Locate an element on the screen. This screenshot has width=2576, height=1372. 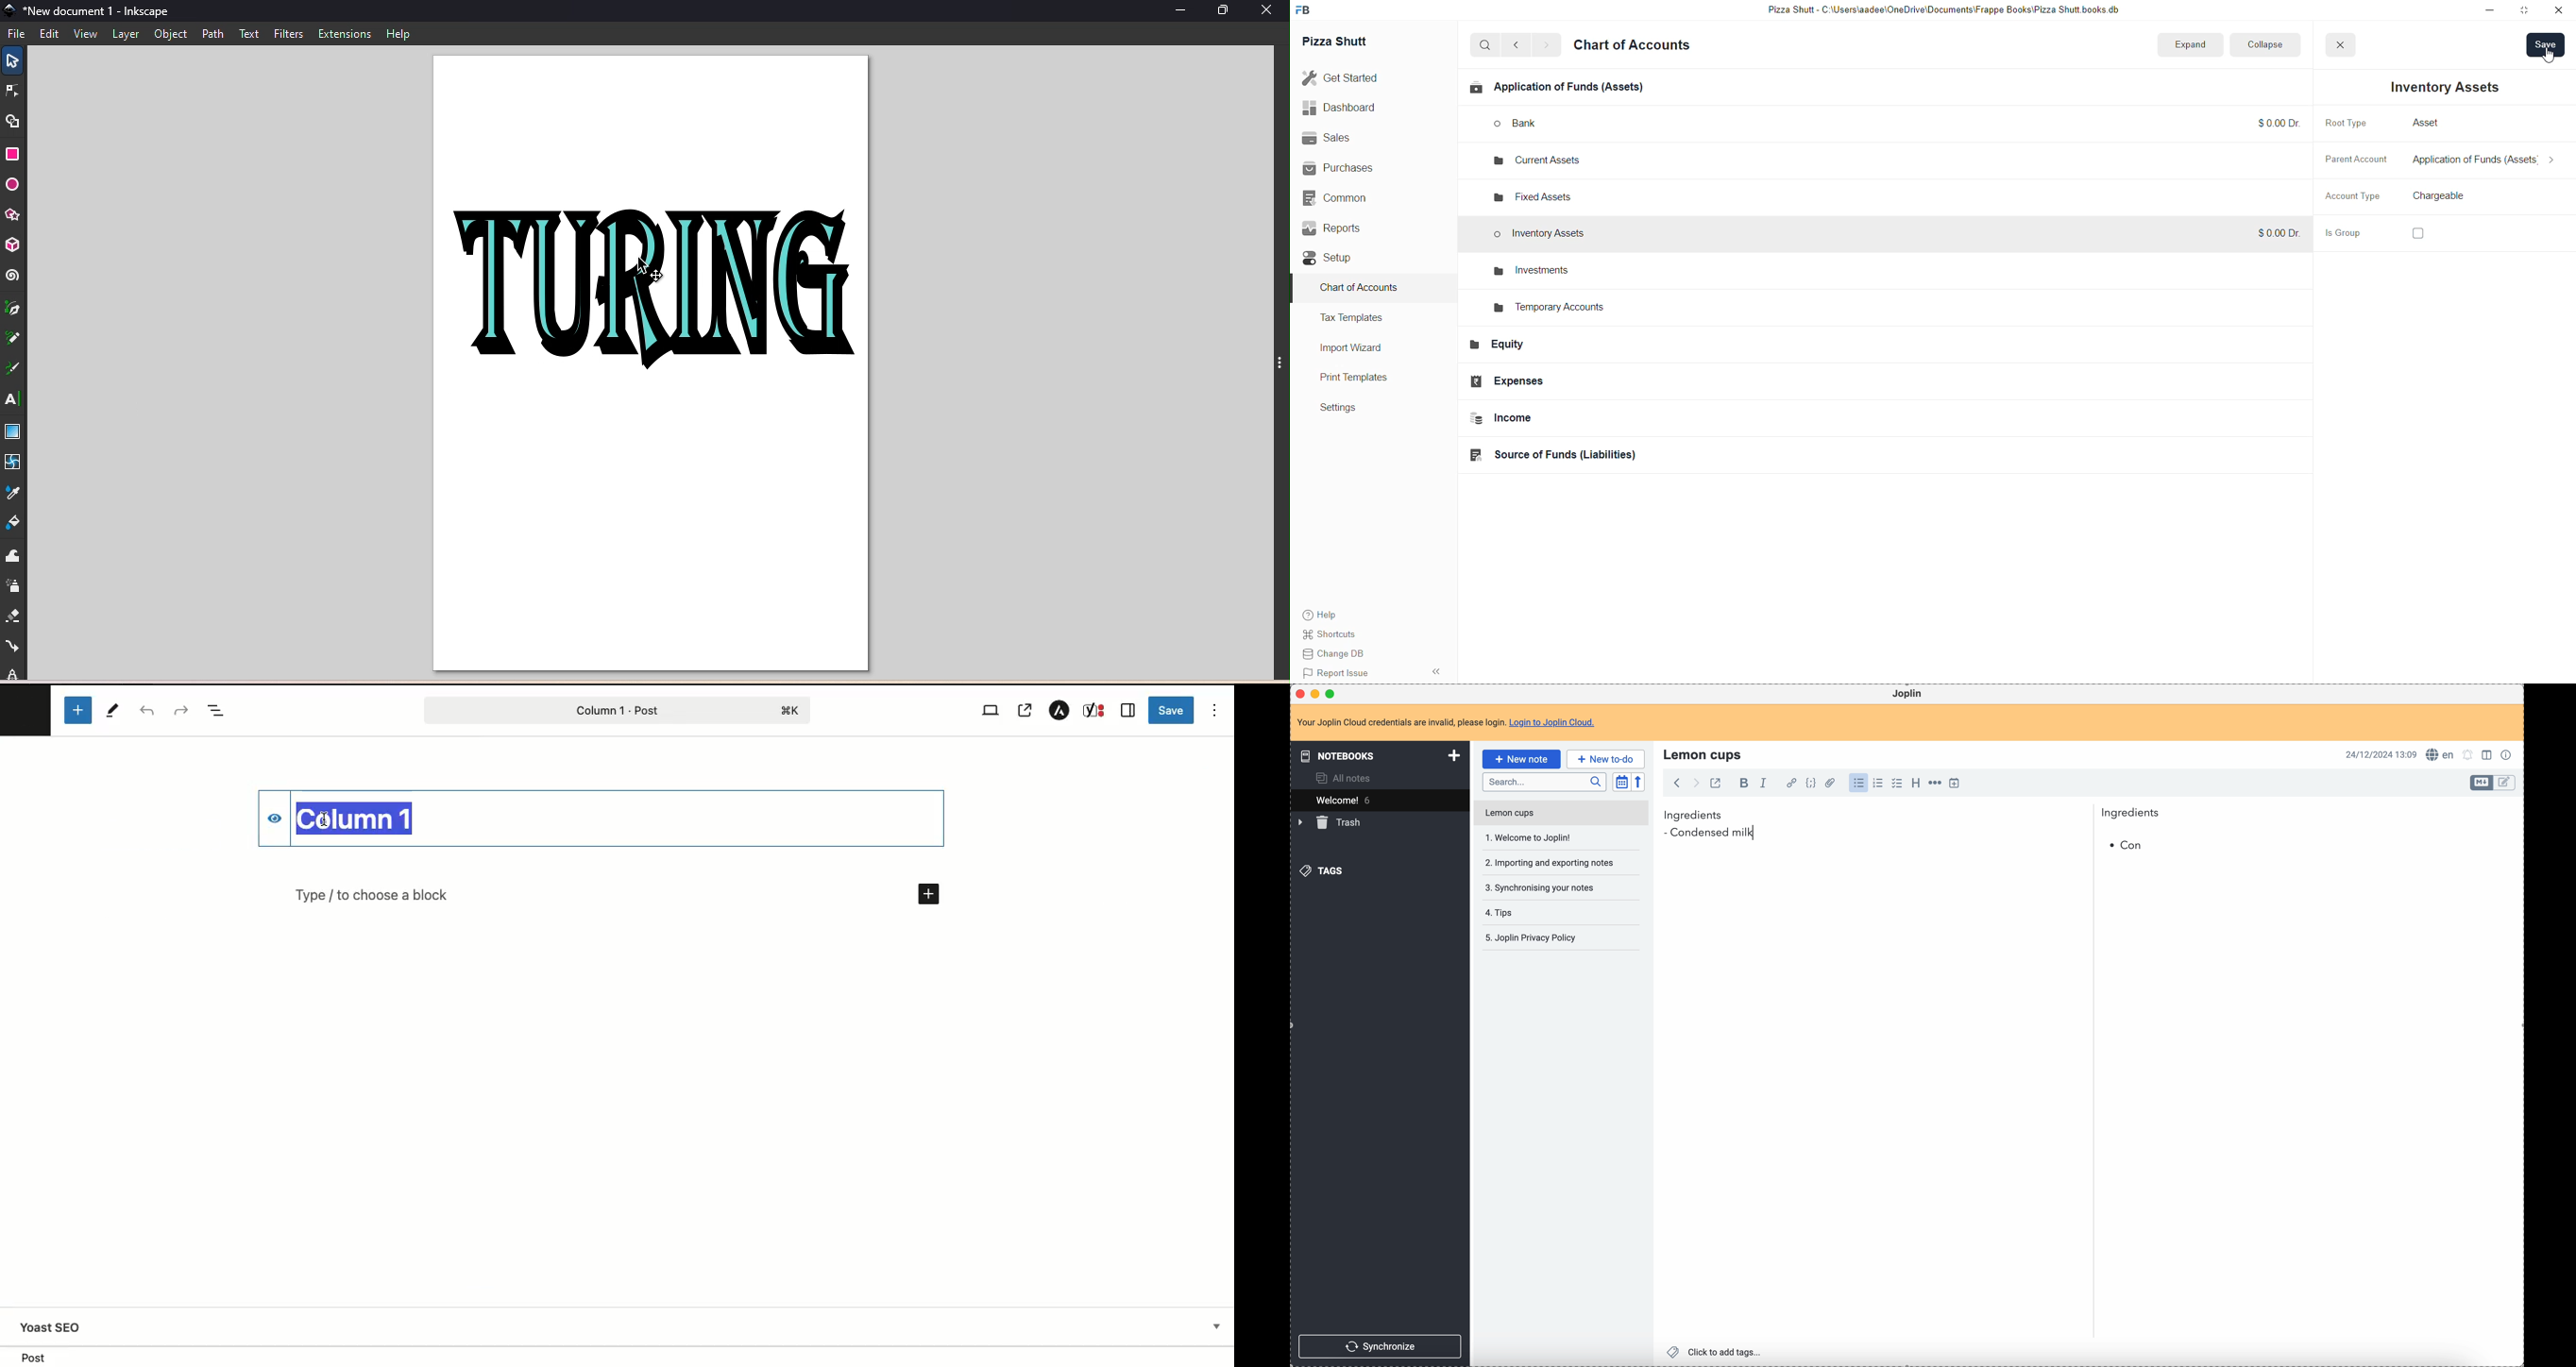
Maximize is located at coordinates (1230, 11).